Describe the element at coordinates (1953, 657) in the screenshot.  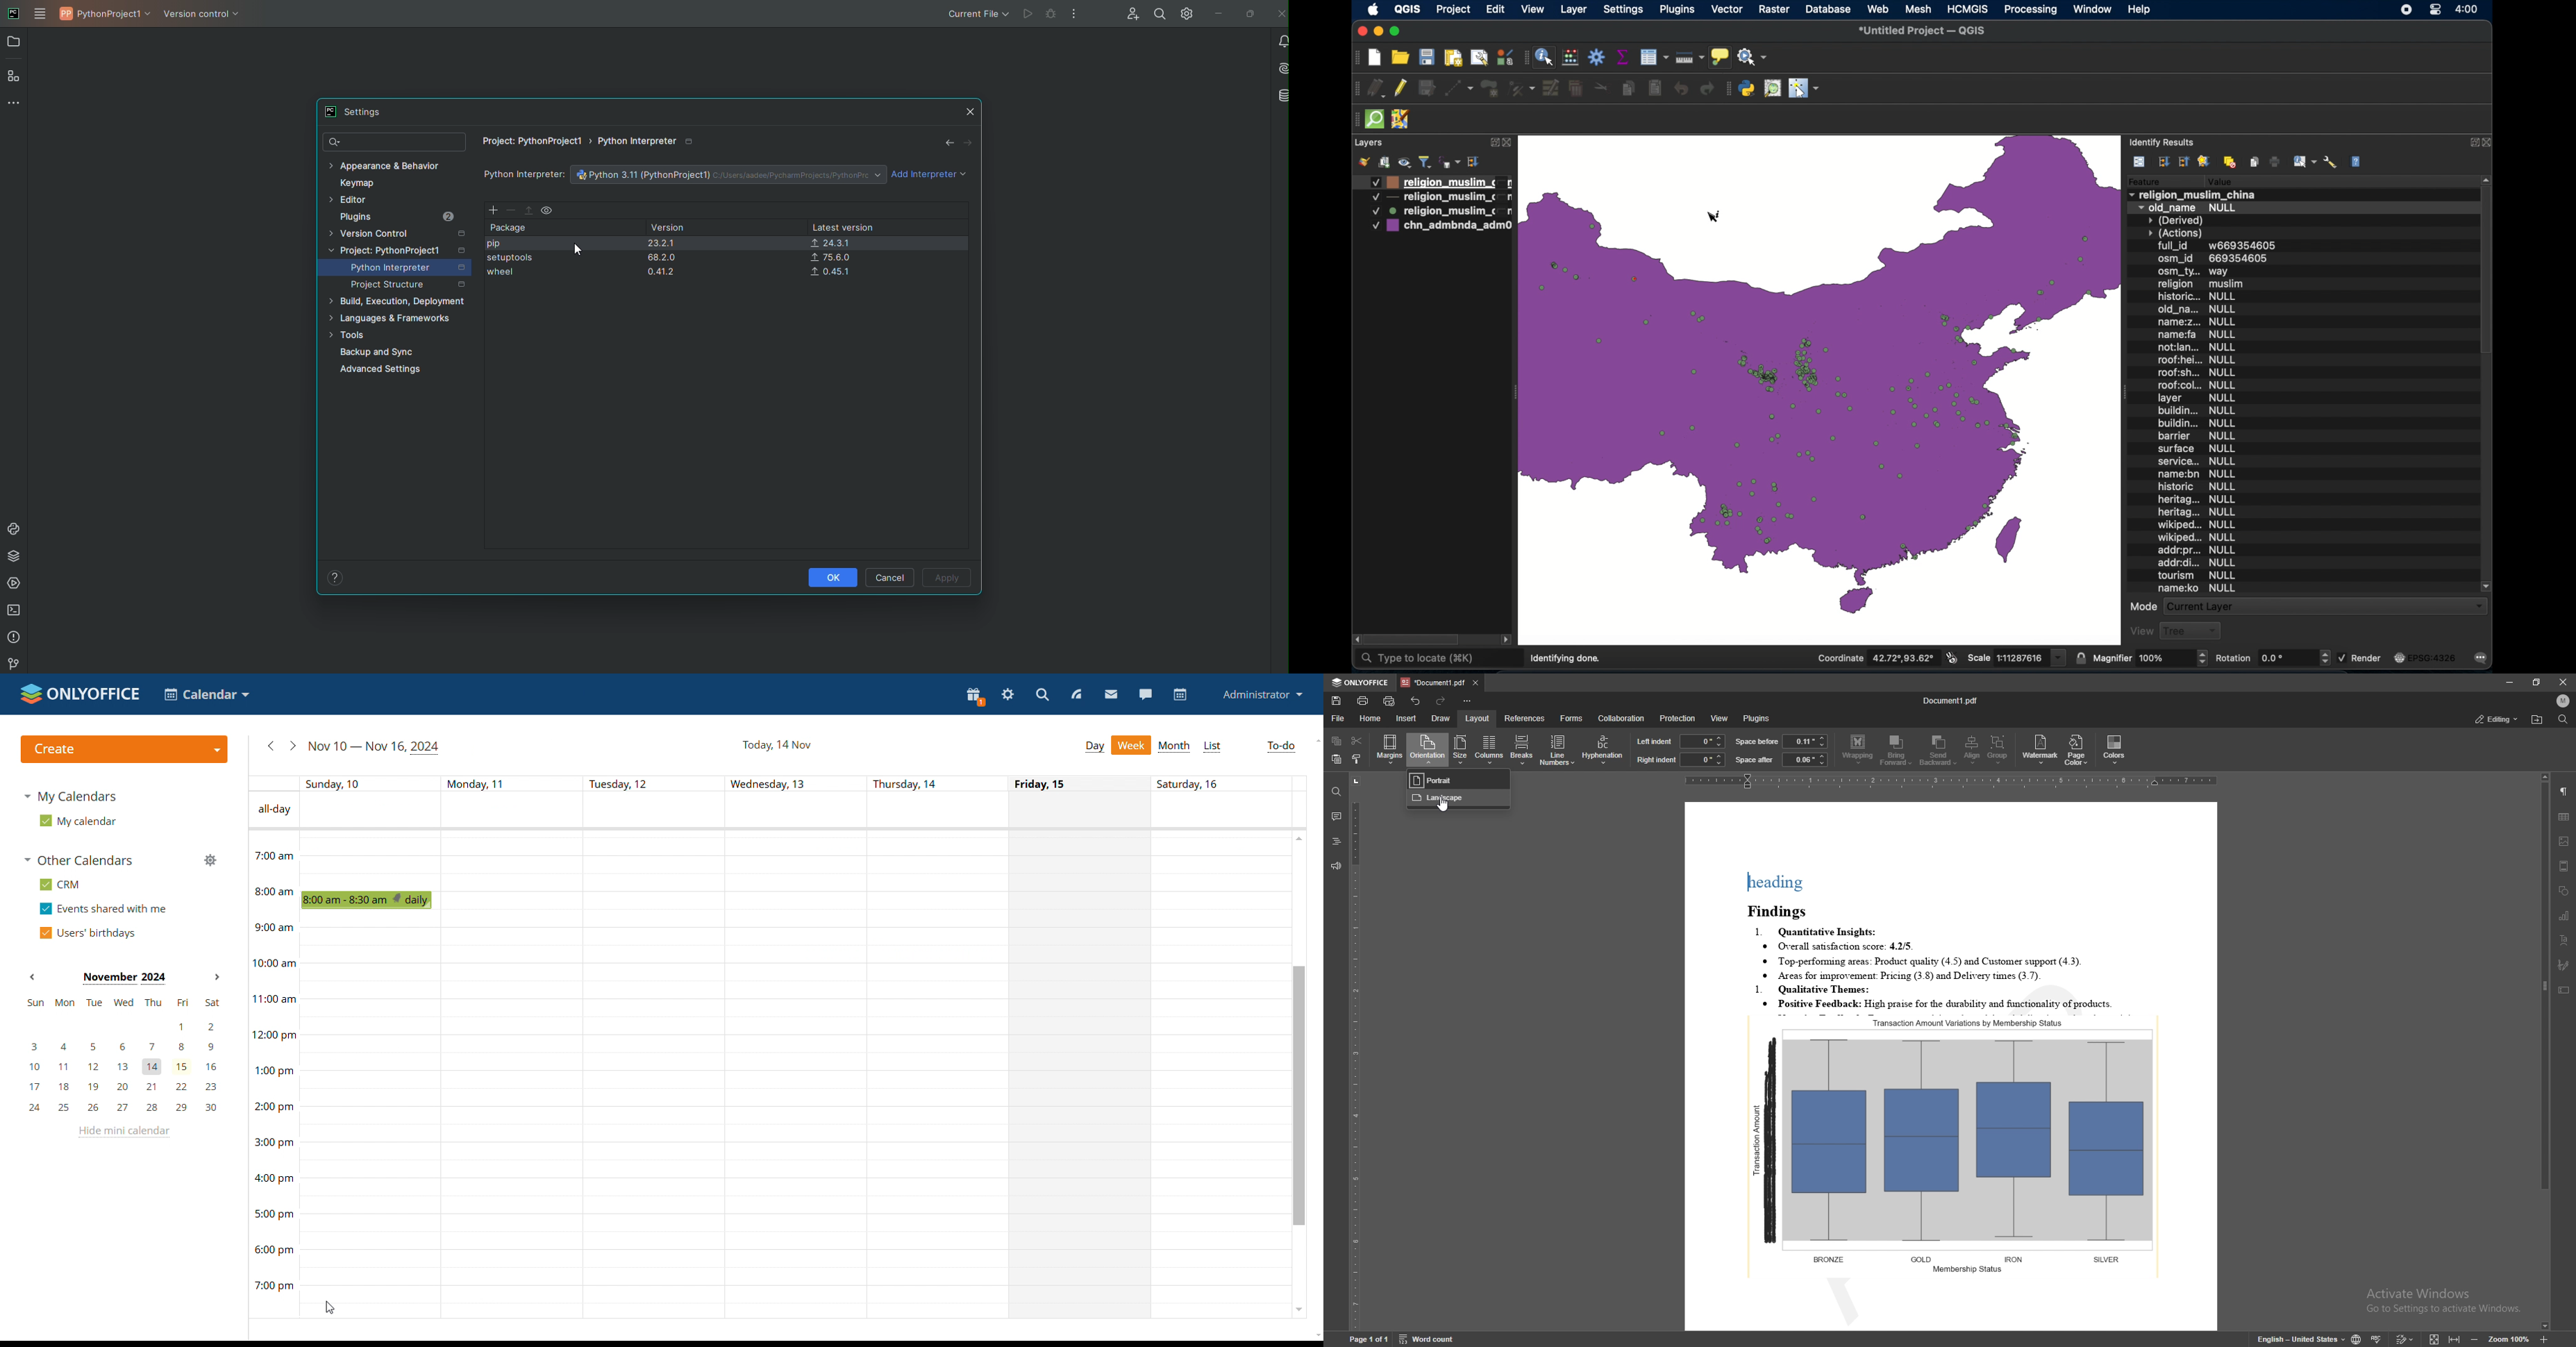
I see `toggle extents and mouse display position` at that location.